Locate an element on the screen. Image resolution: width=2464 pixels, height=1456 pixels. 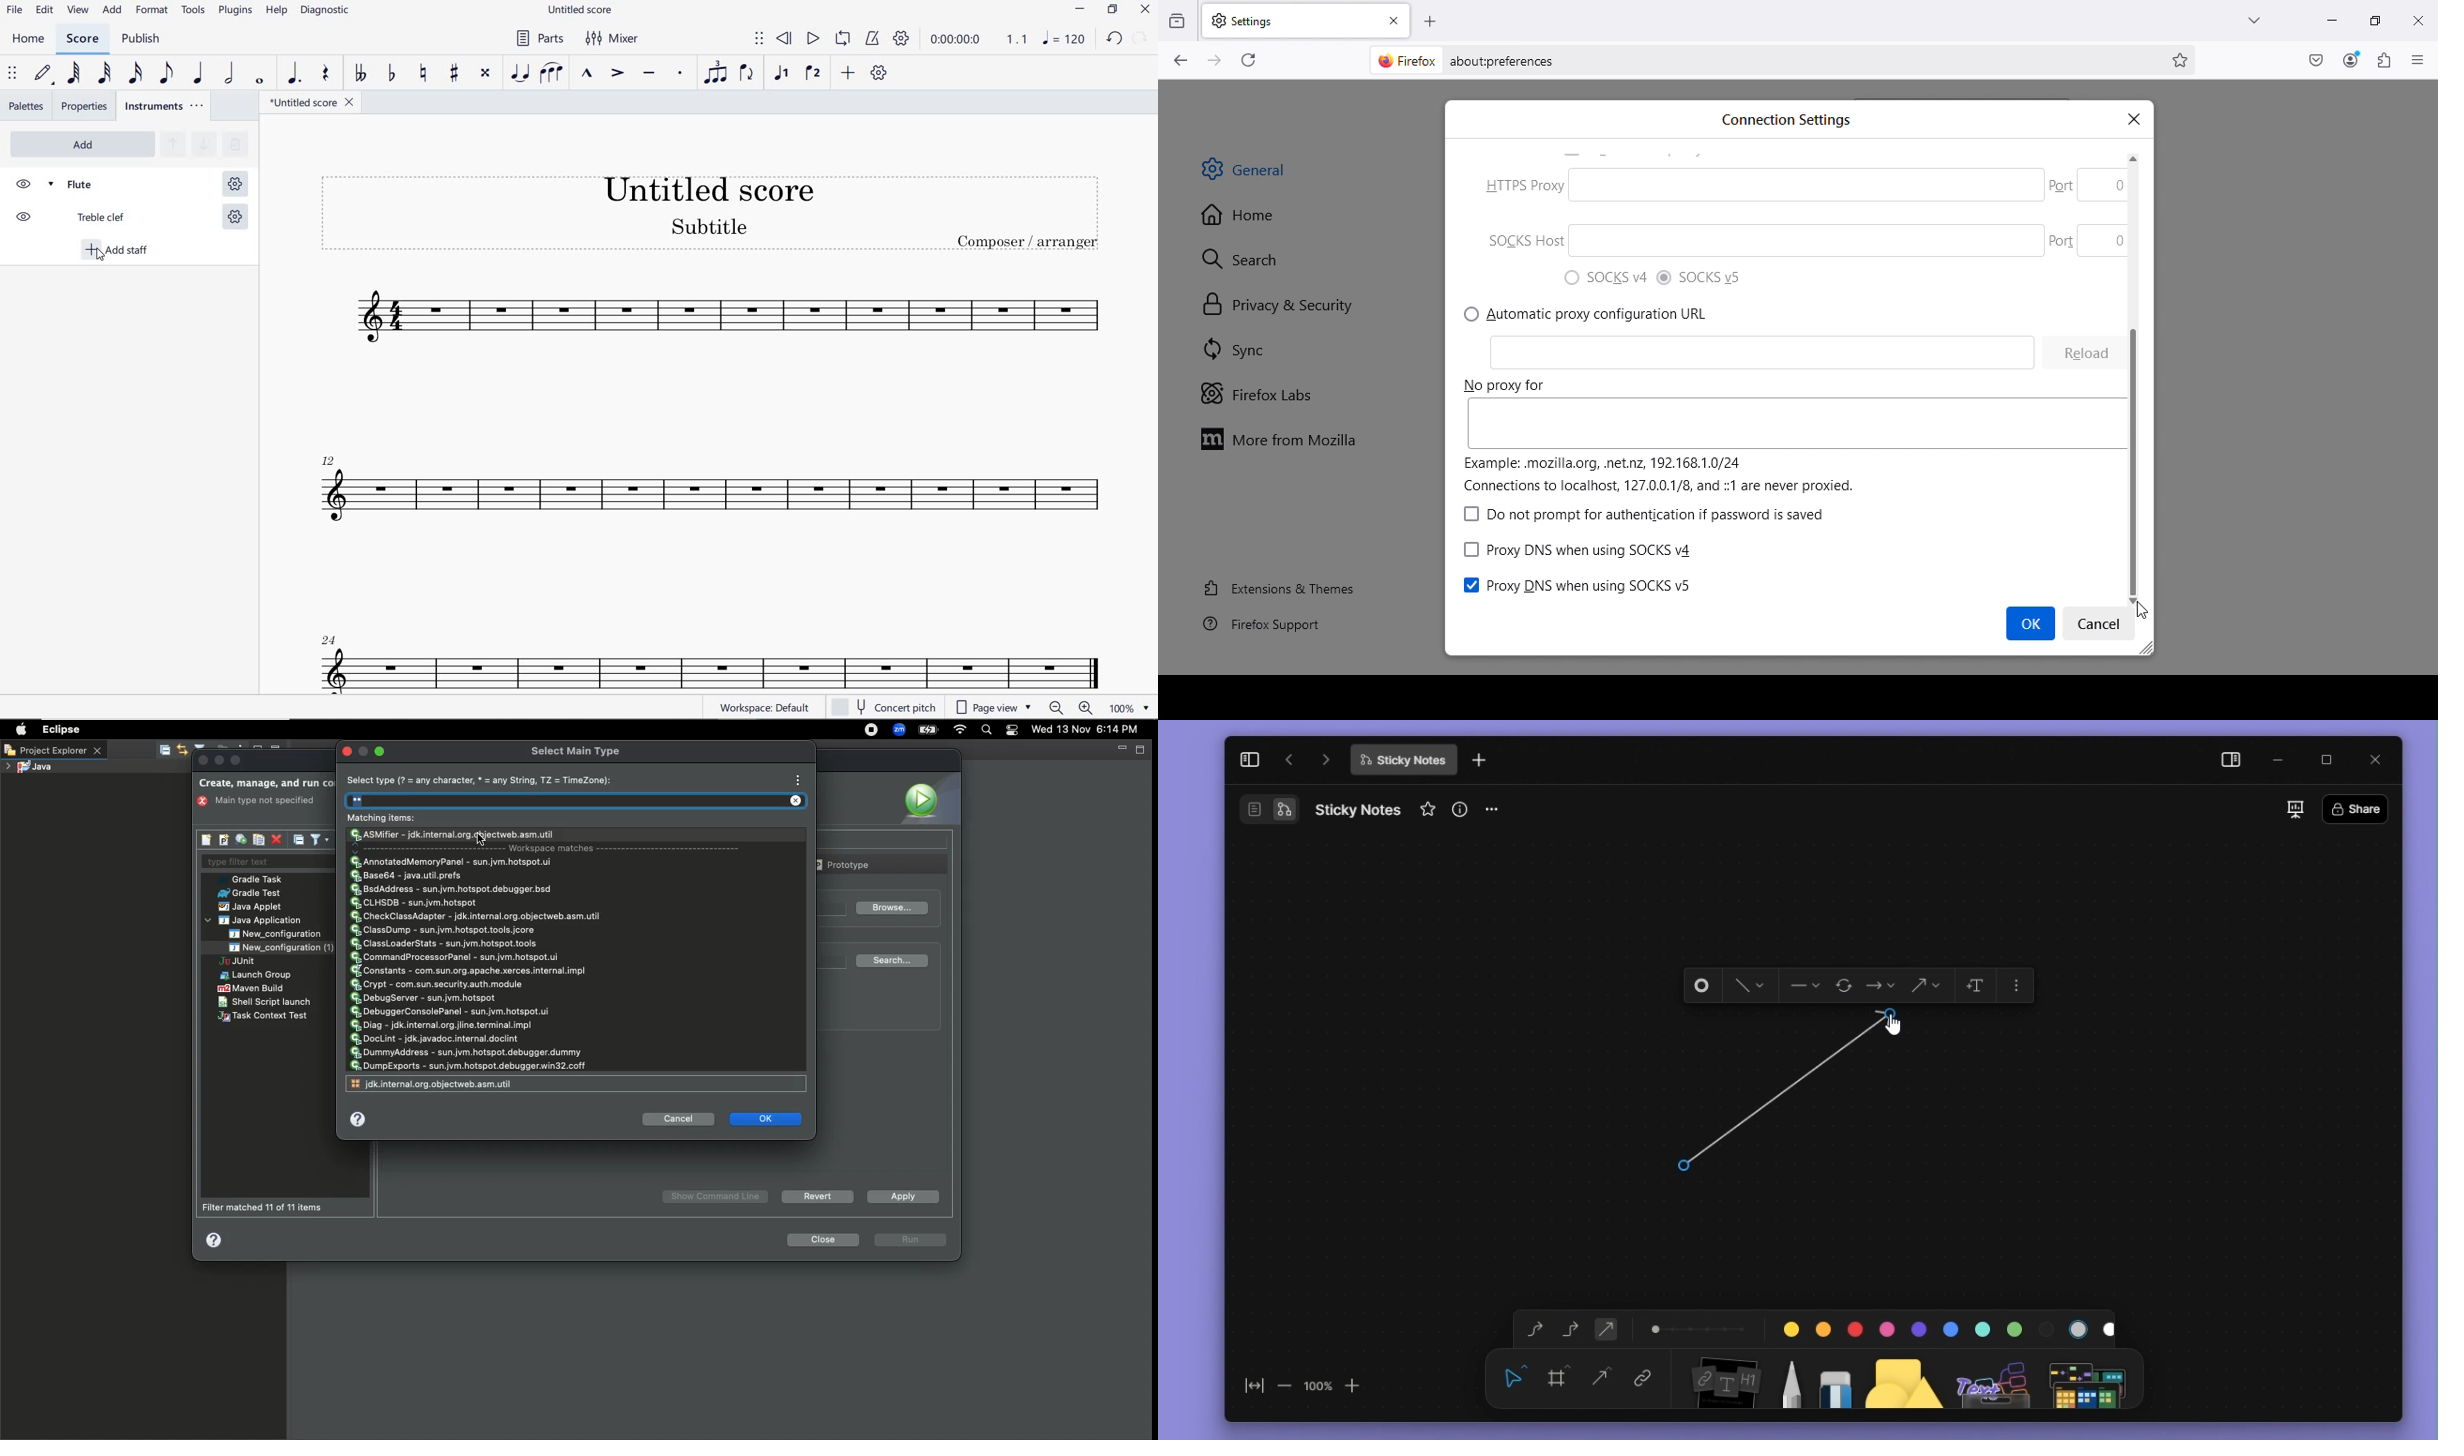
STAFF SETTING is located at coordinates (234, 184).